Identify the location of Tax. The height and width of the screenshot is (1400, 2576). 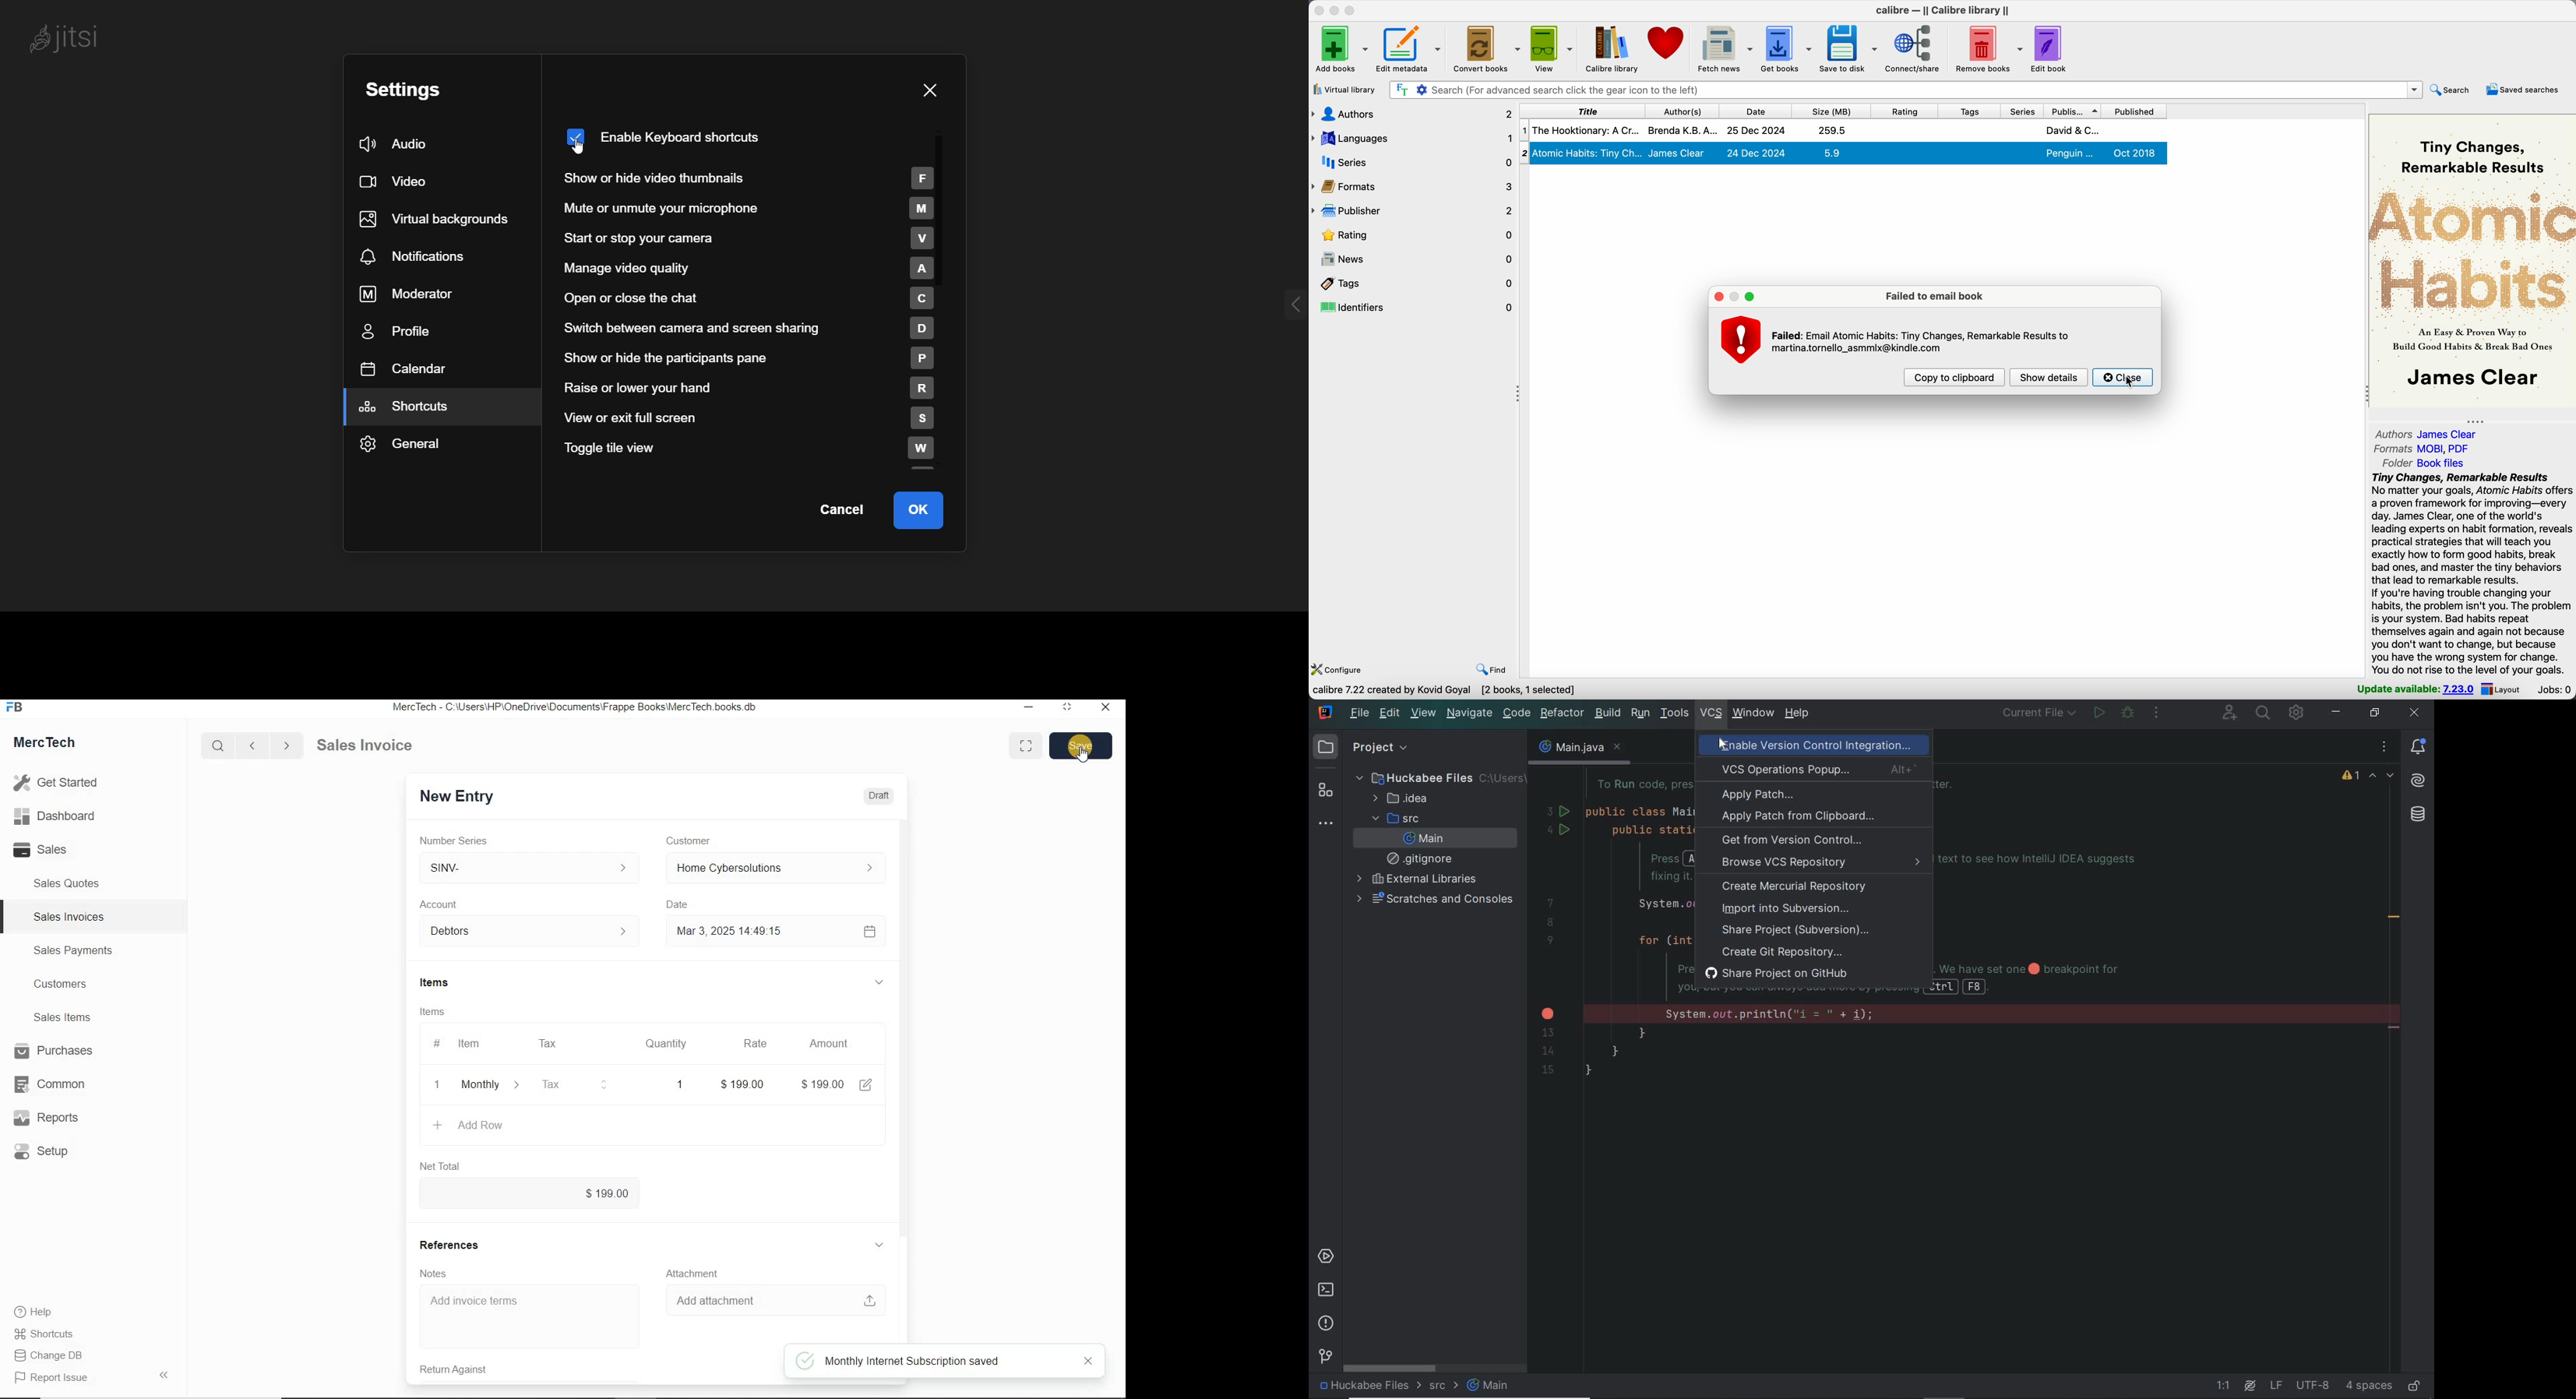
(576, 1083).